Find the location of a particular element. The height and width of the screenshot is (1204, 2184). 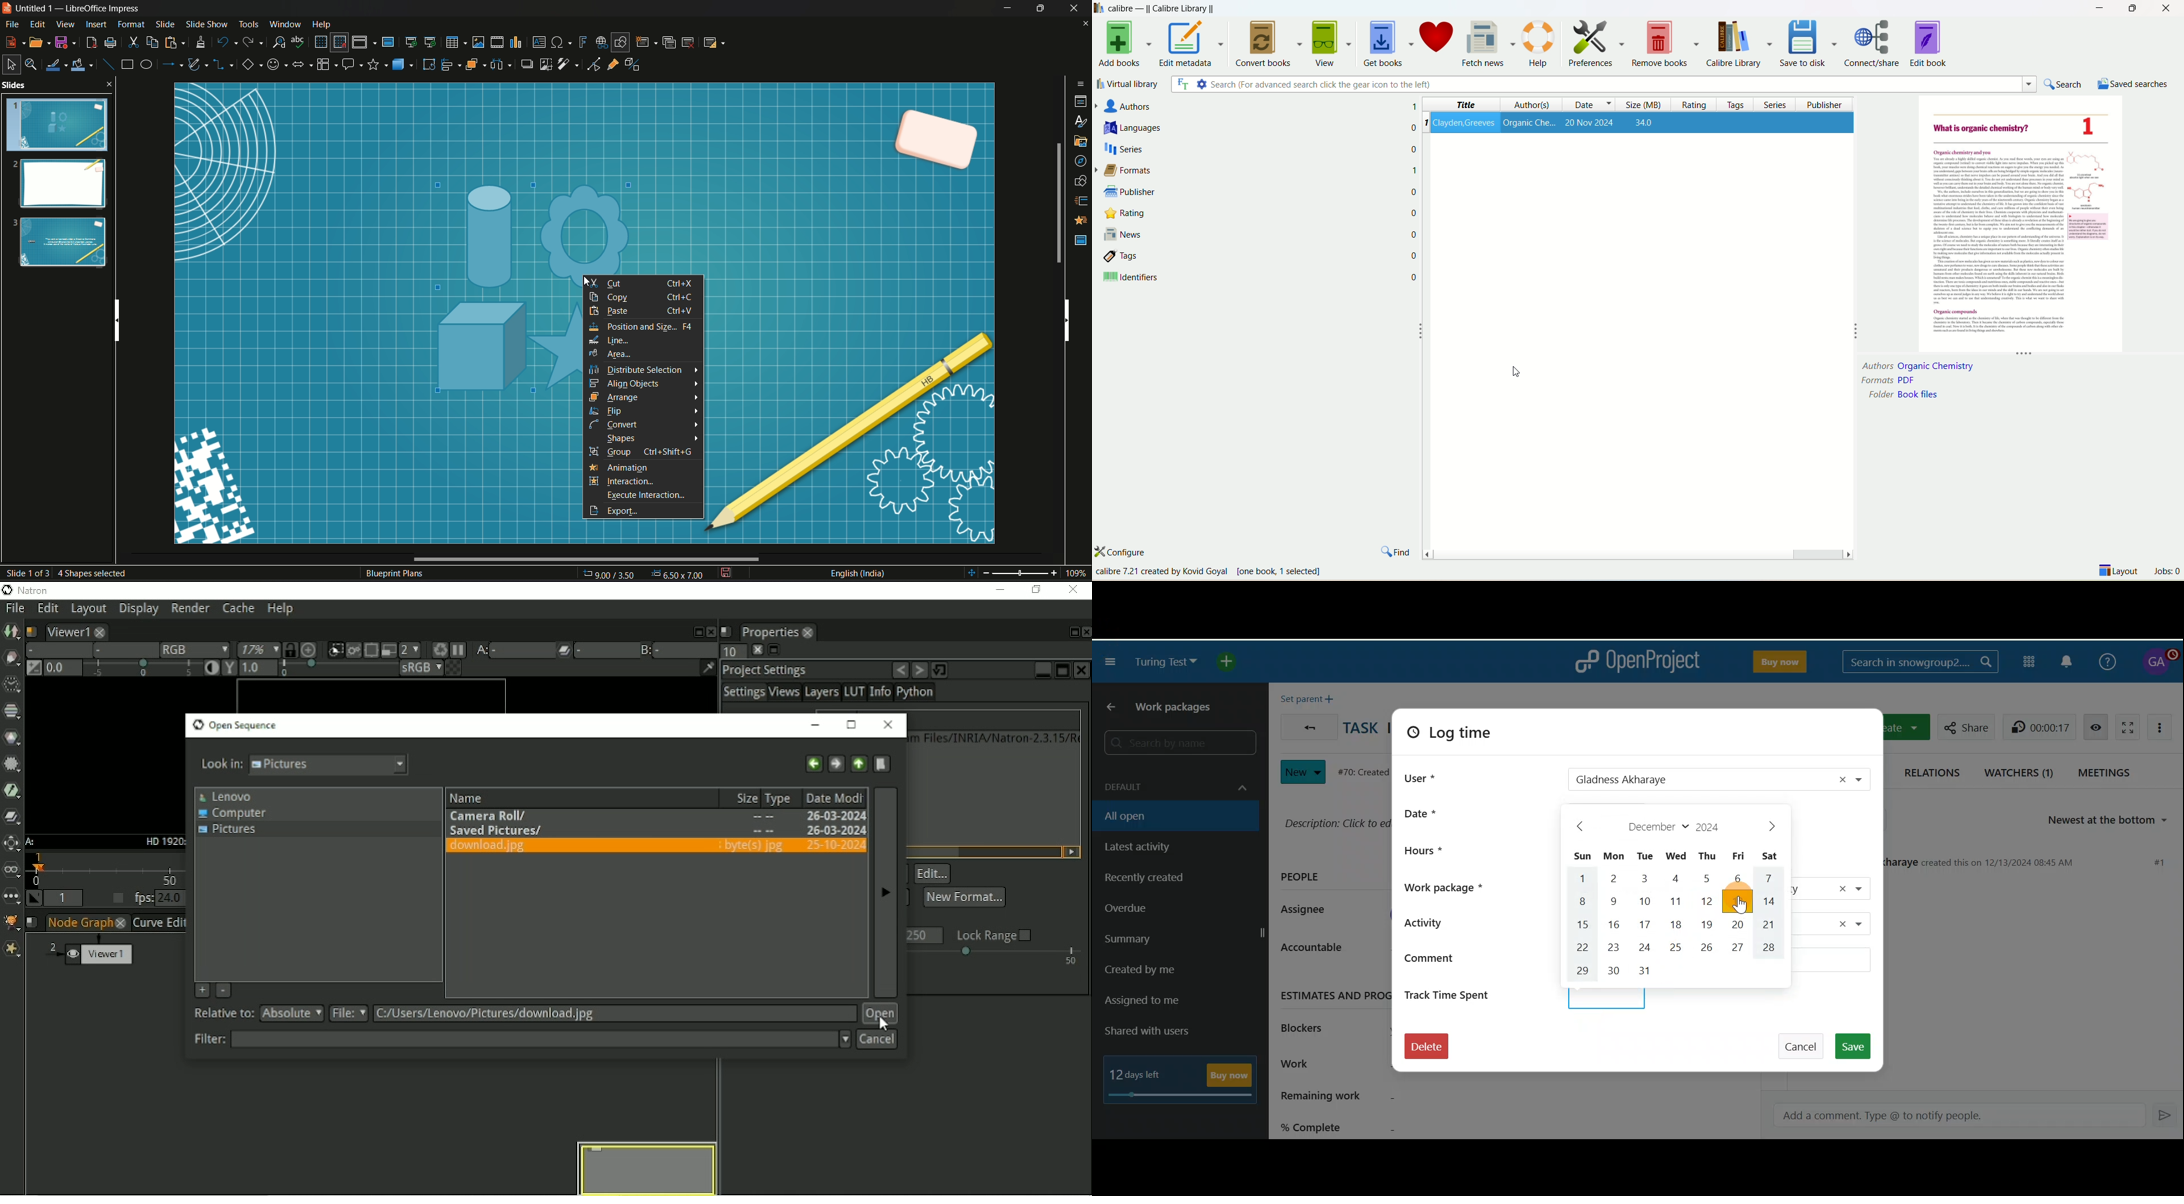

26-03-2024 is located at coordinates (834, 816).